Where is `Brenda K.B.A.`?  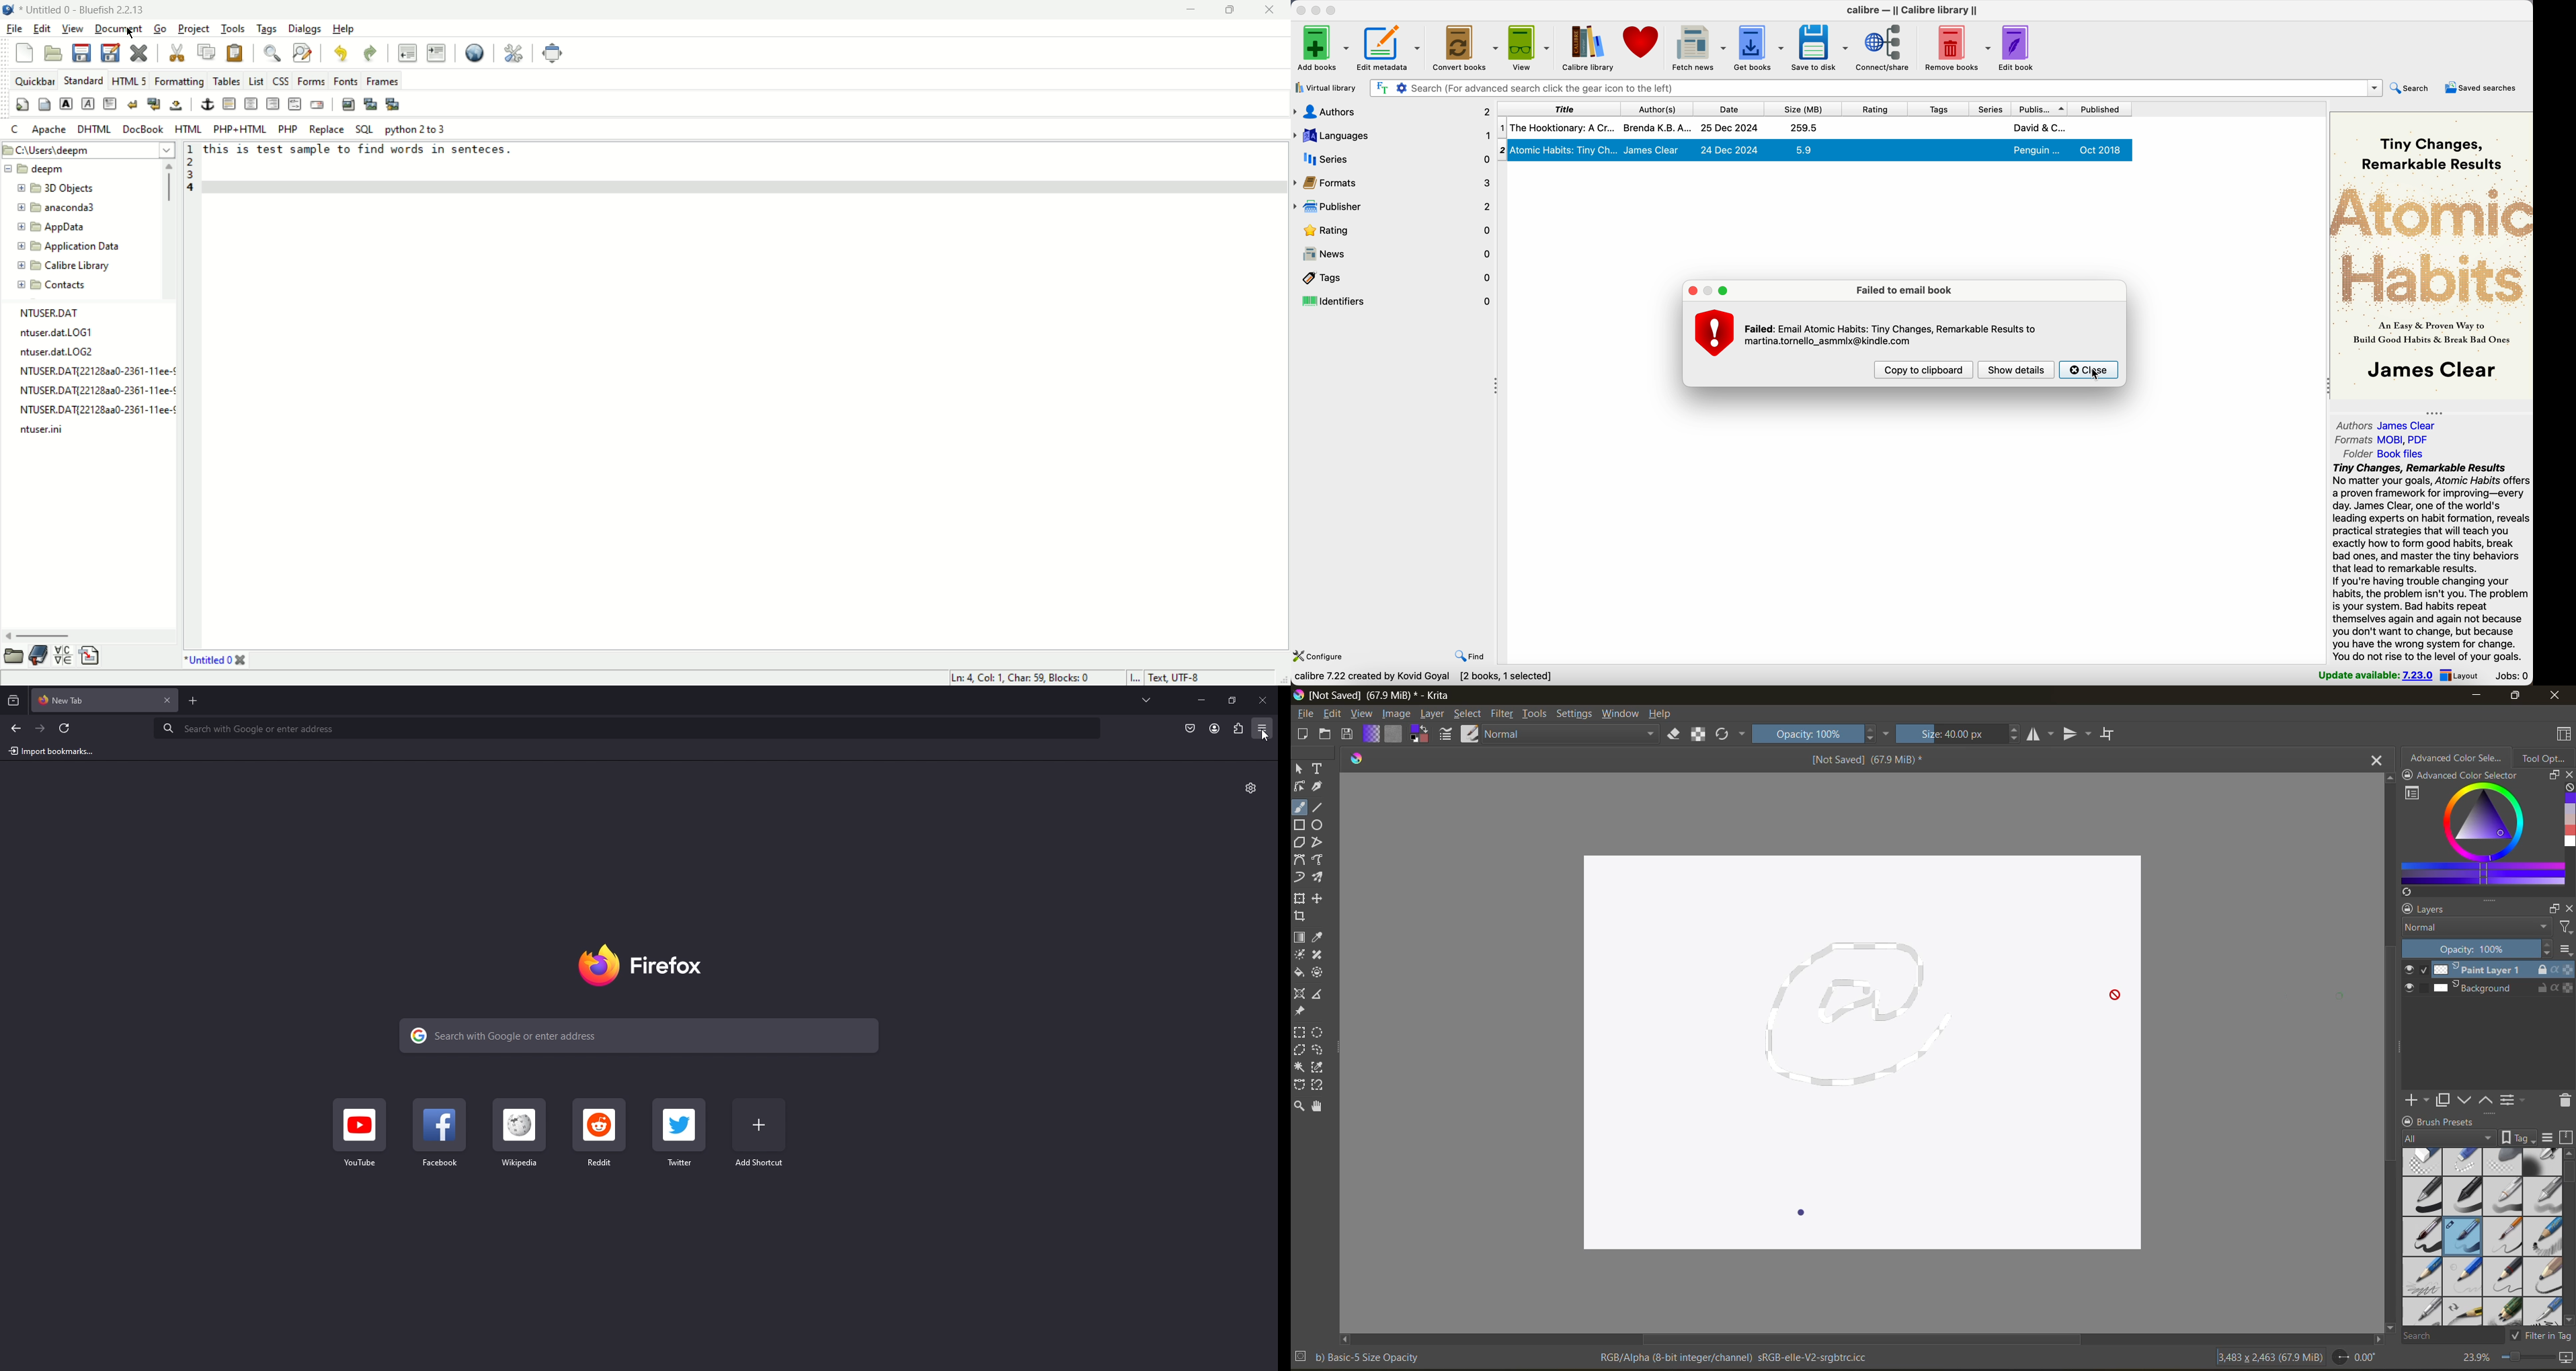 Brenda K.B.A. is located at coordinates (1657, 127).